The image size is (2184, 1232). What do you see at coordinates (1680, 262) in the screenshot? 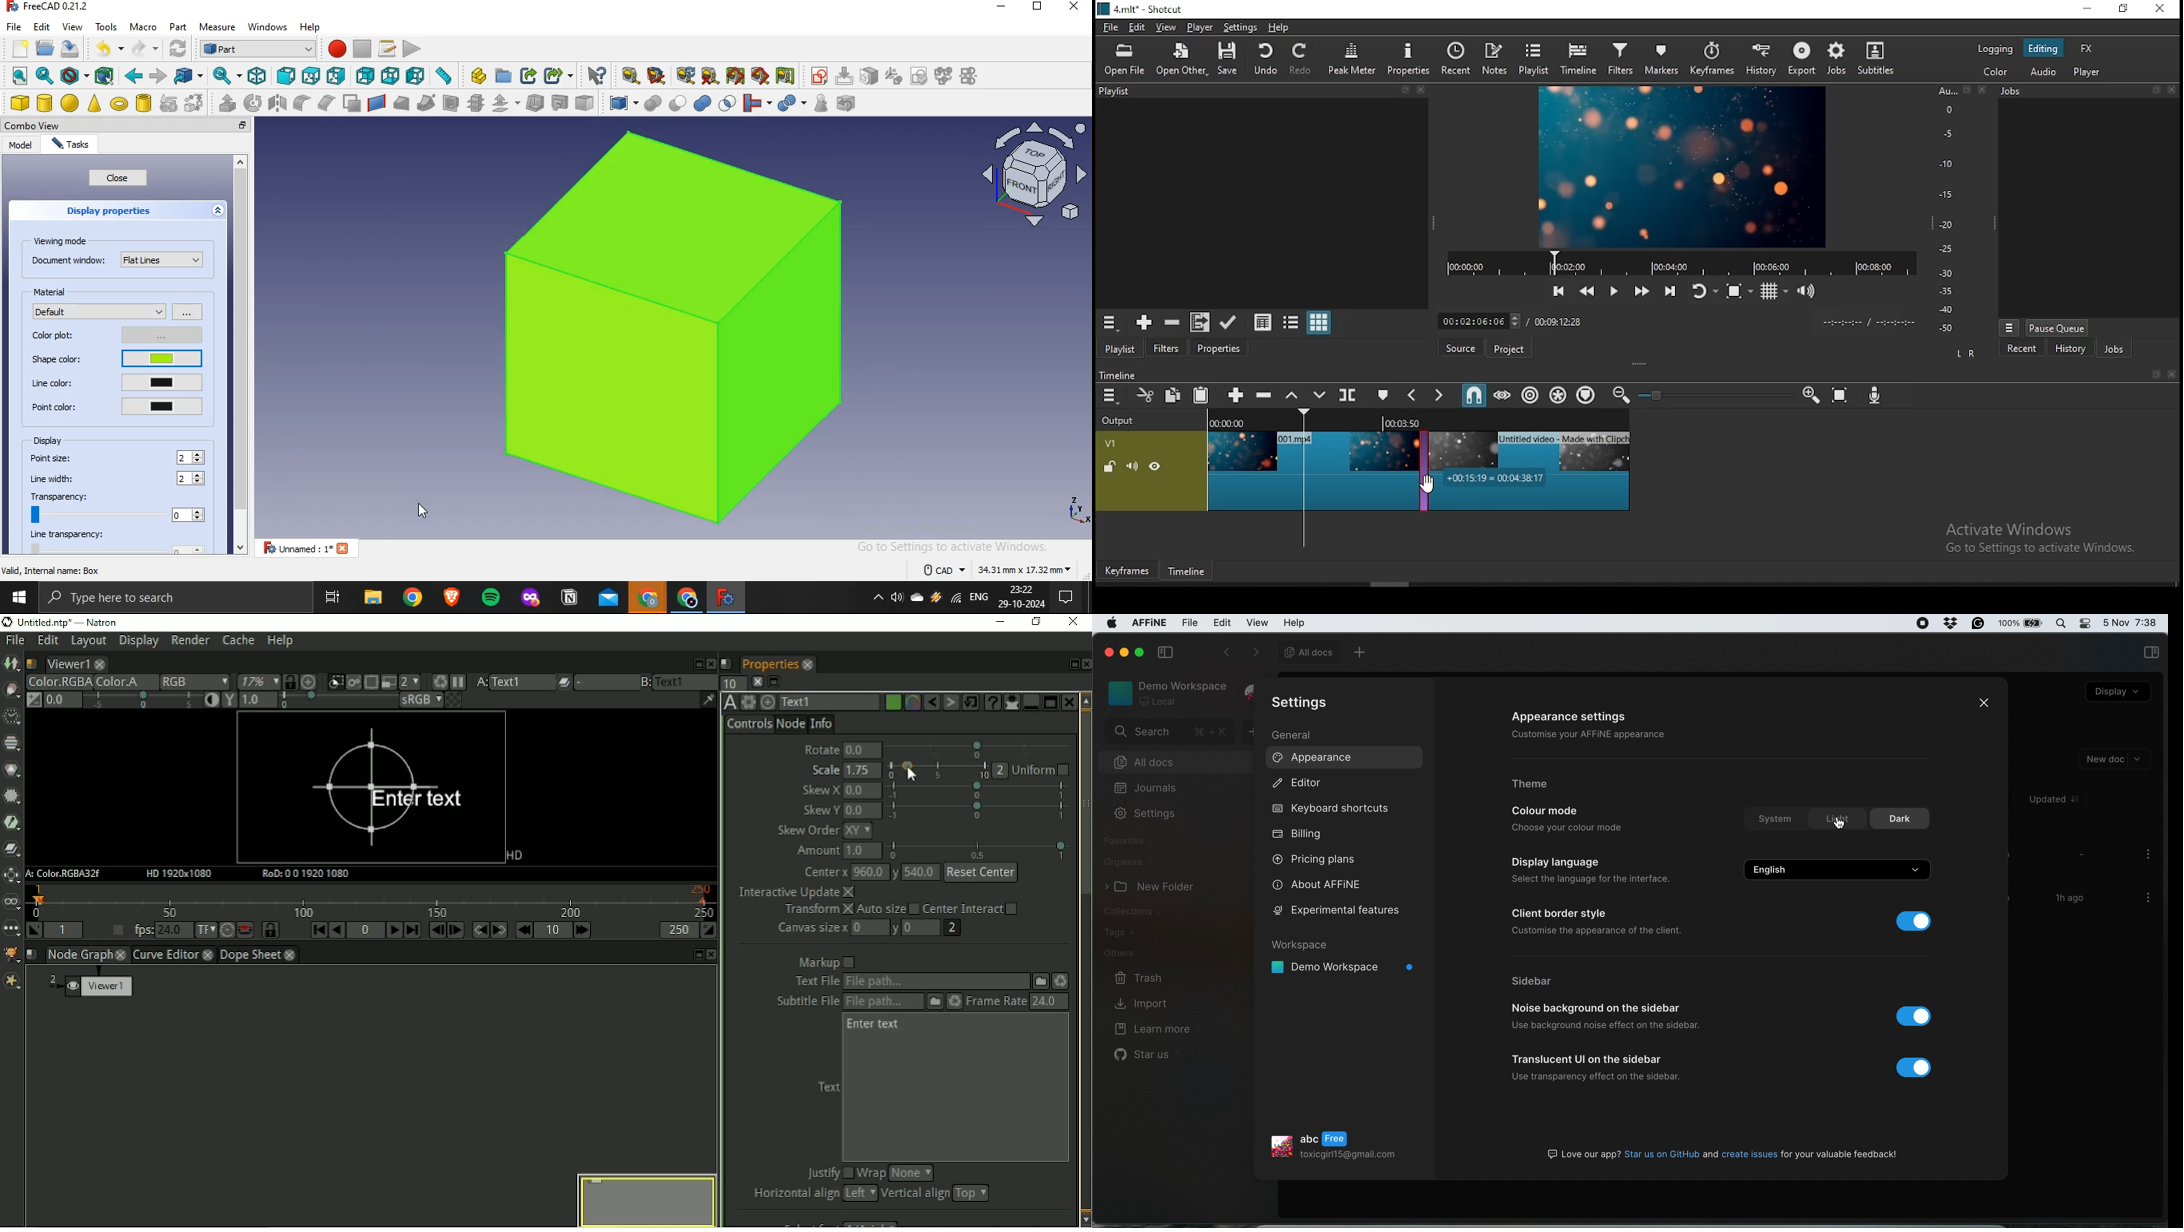
I see `video player progress bar` at bounding box center [1680, 262].